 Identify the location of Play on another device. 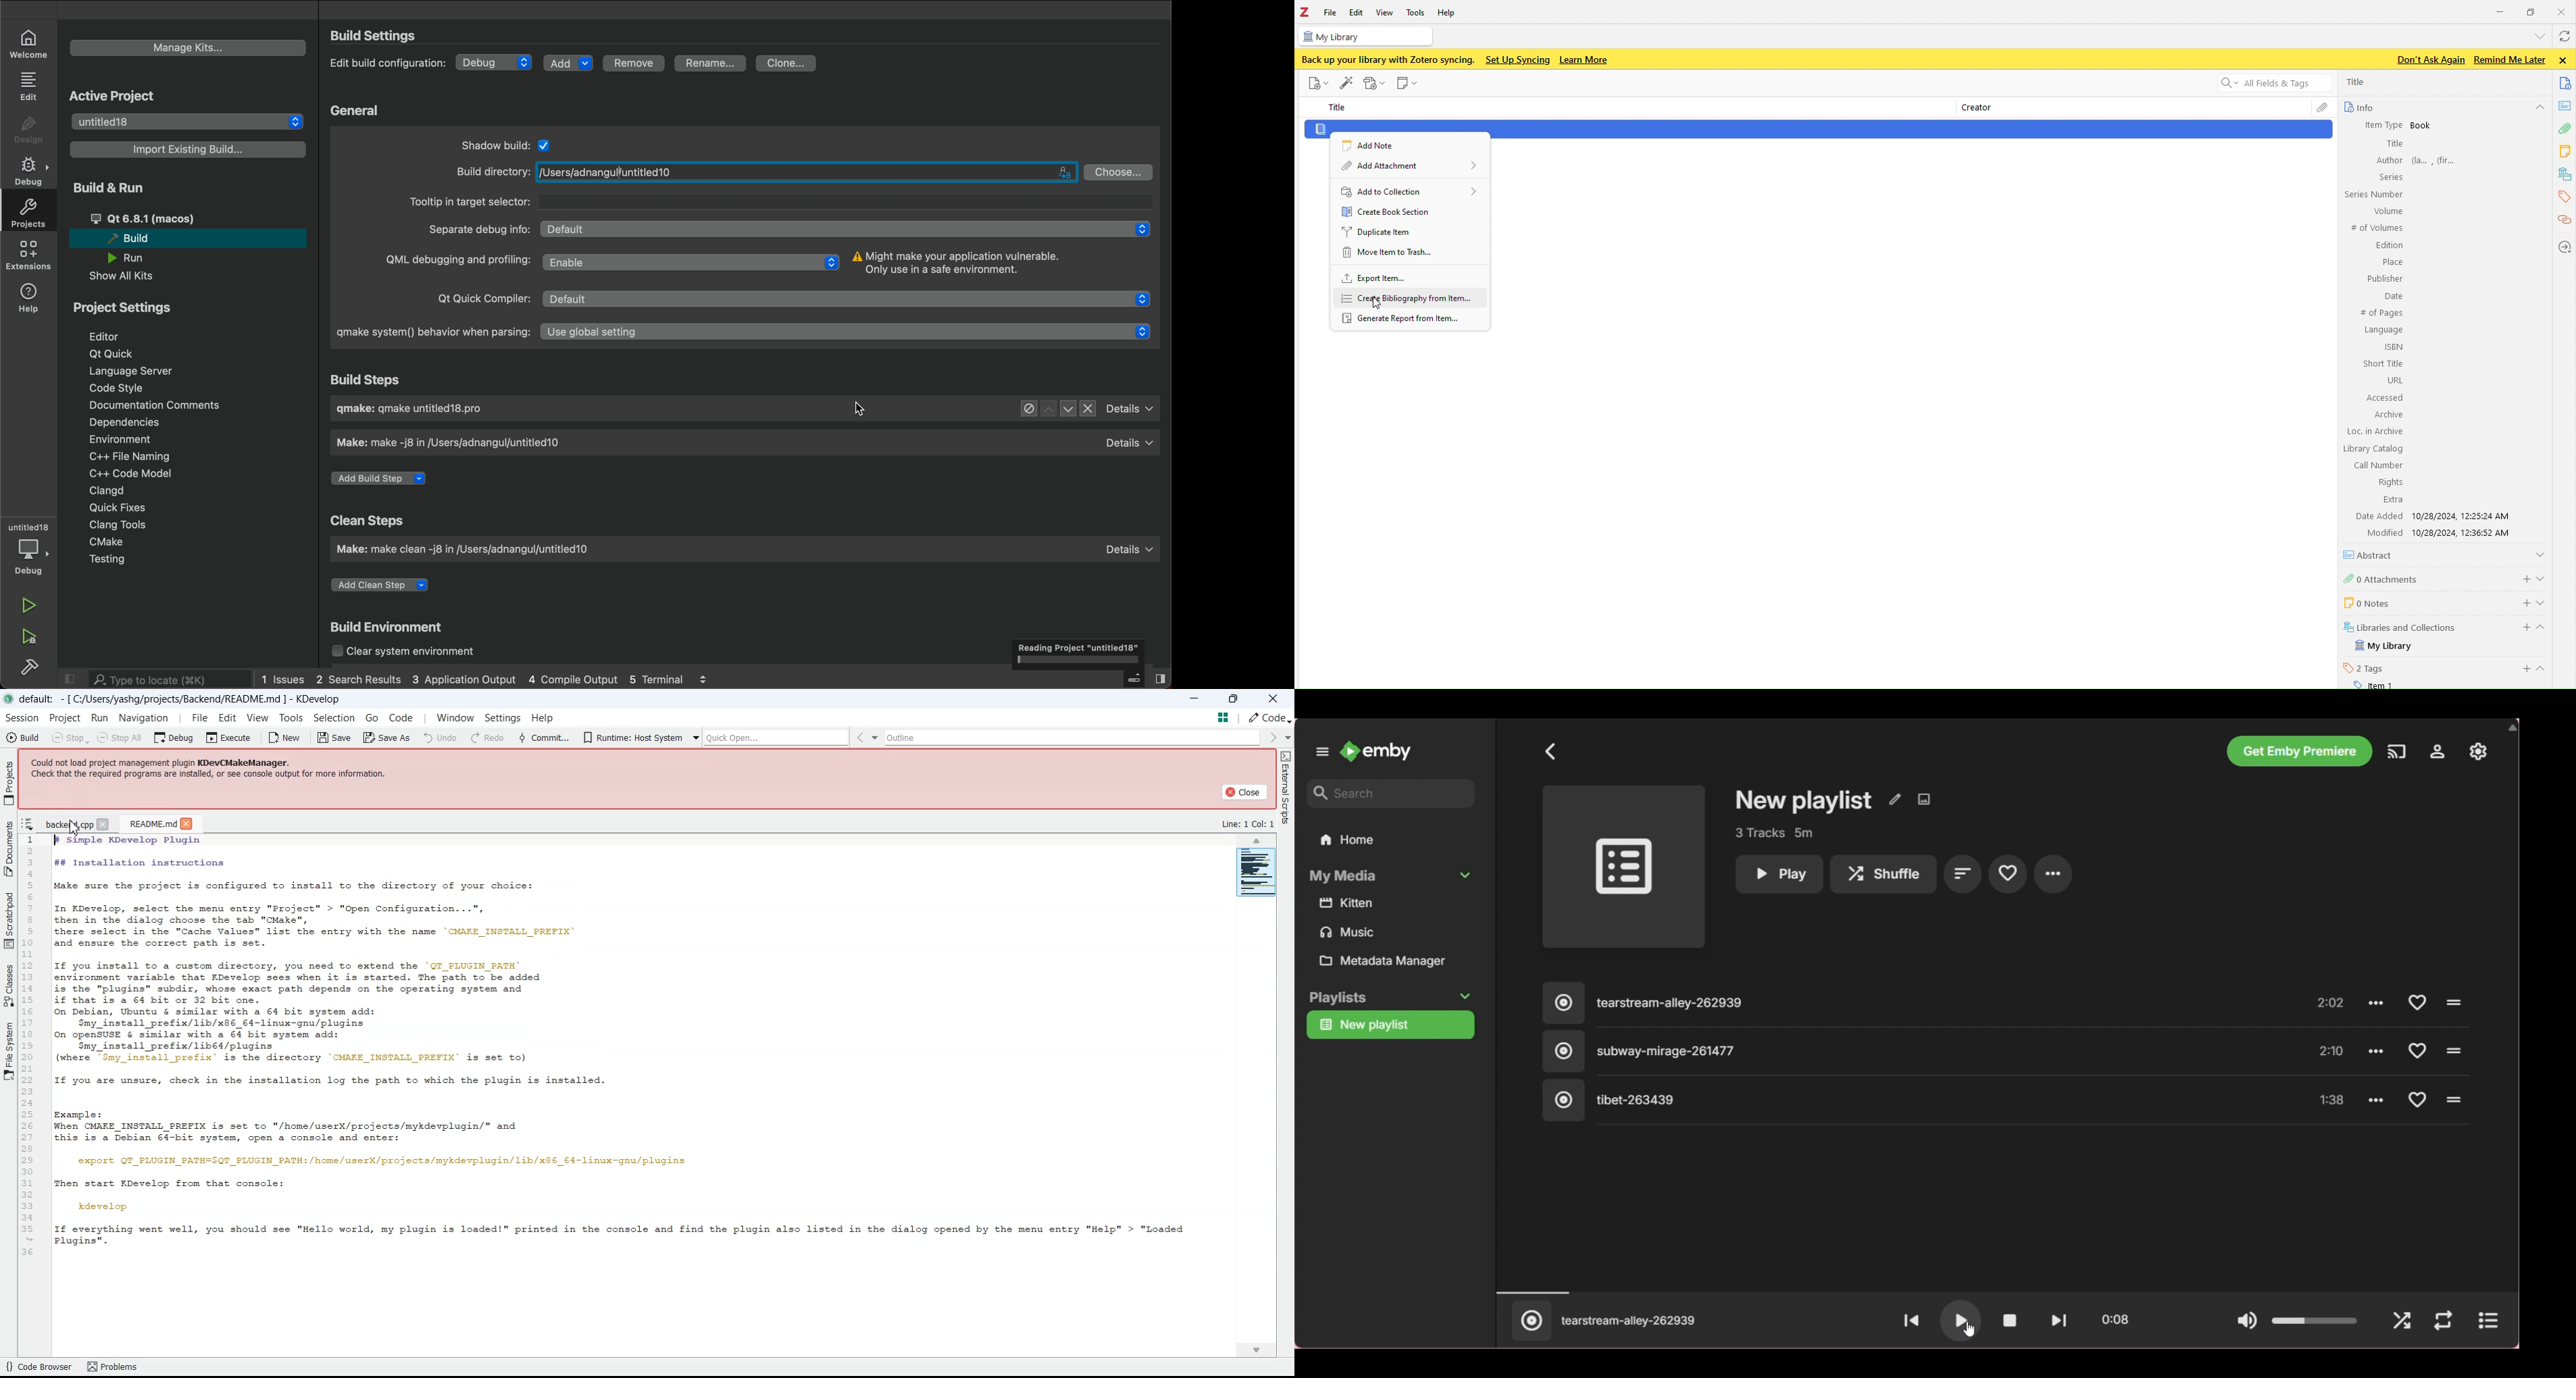
(2397, 752).